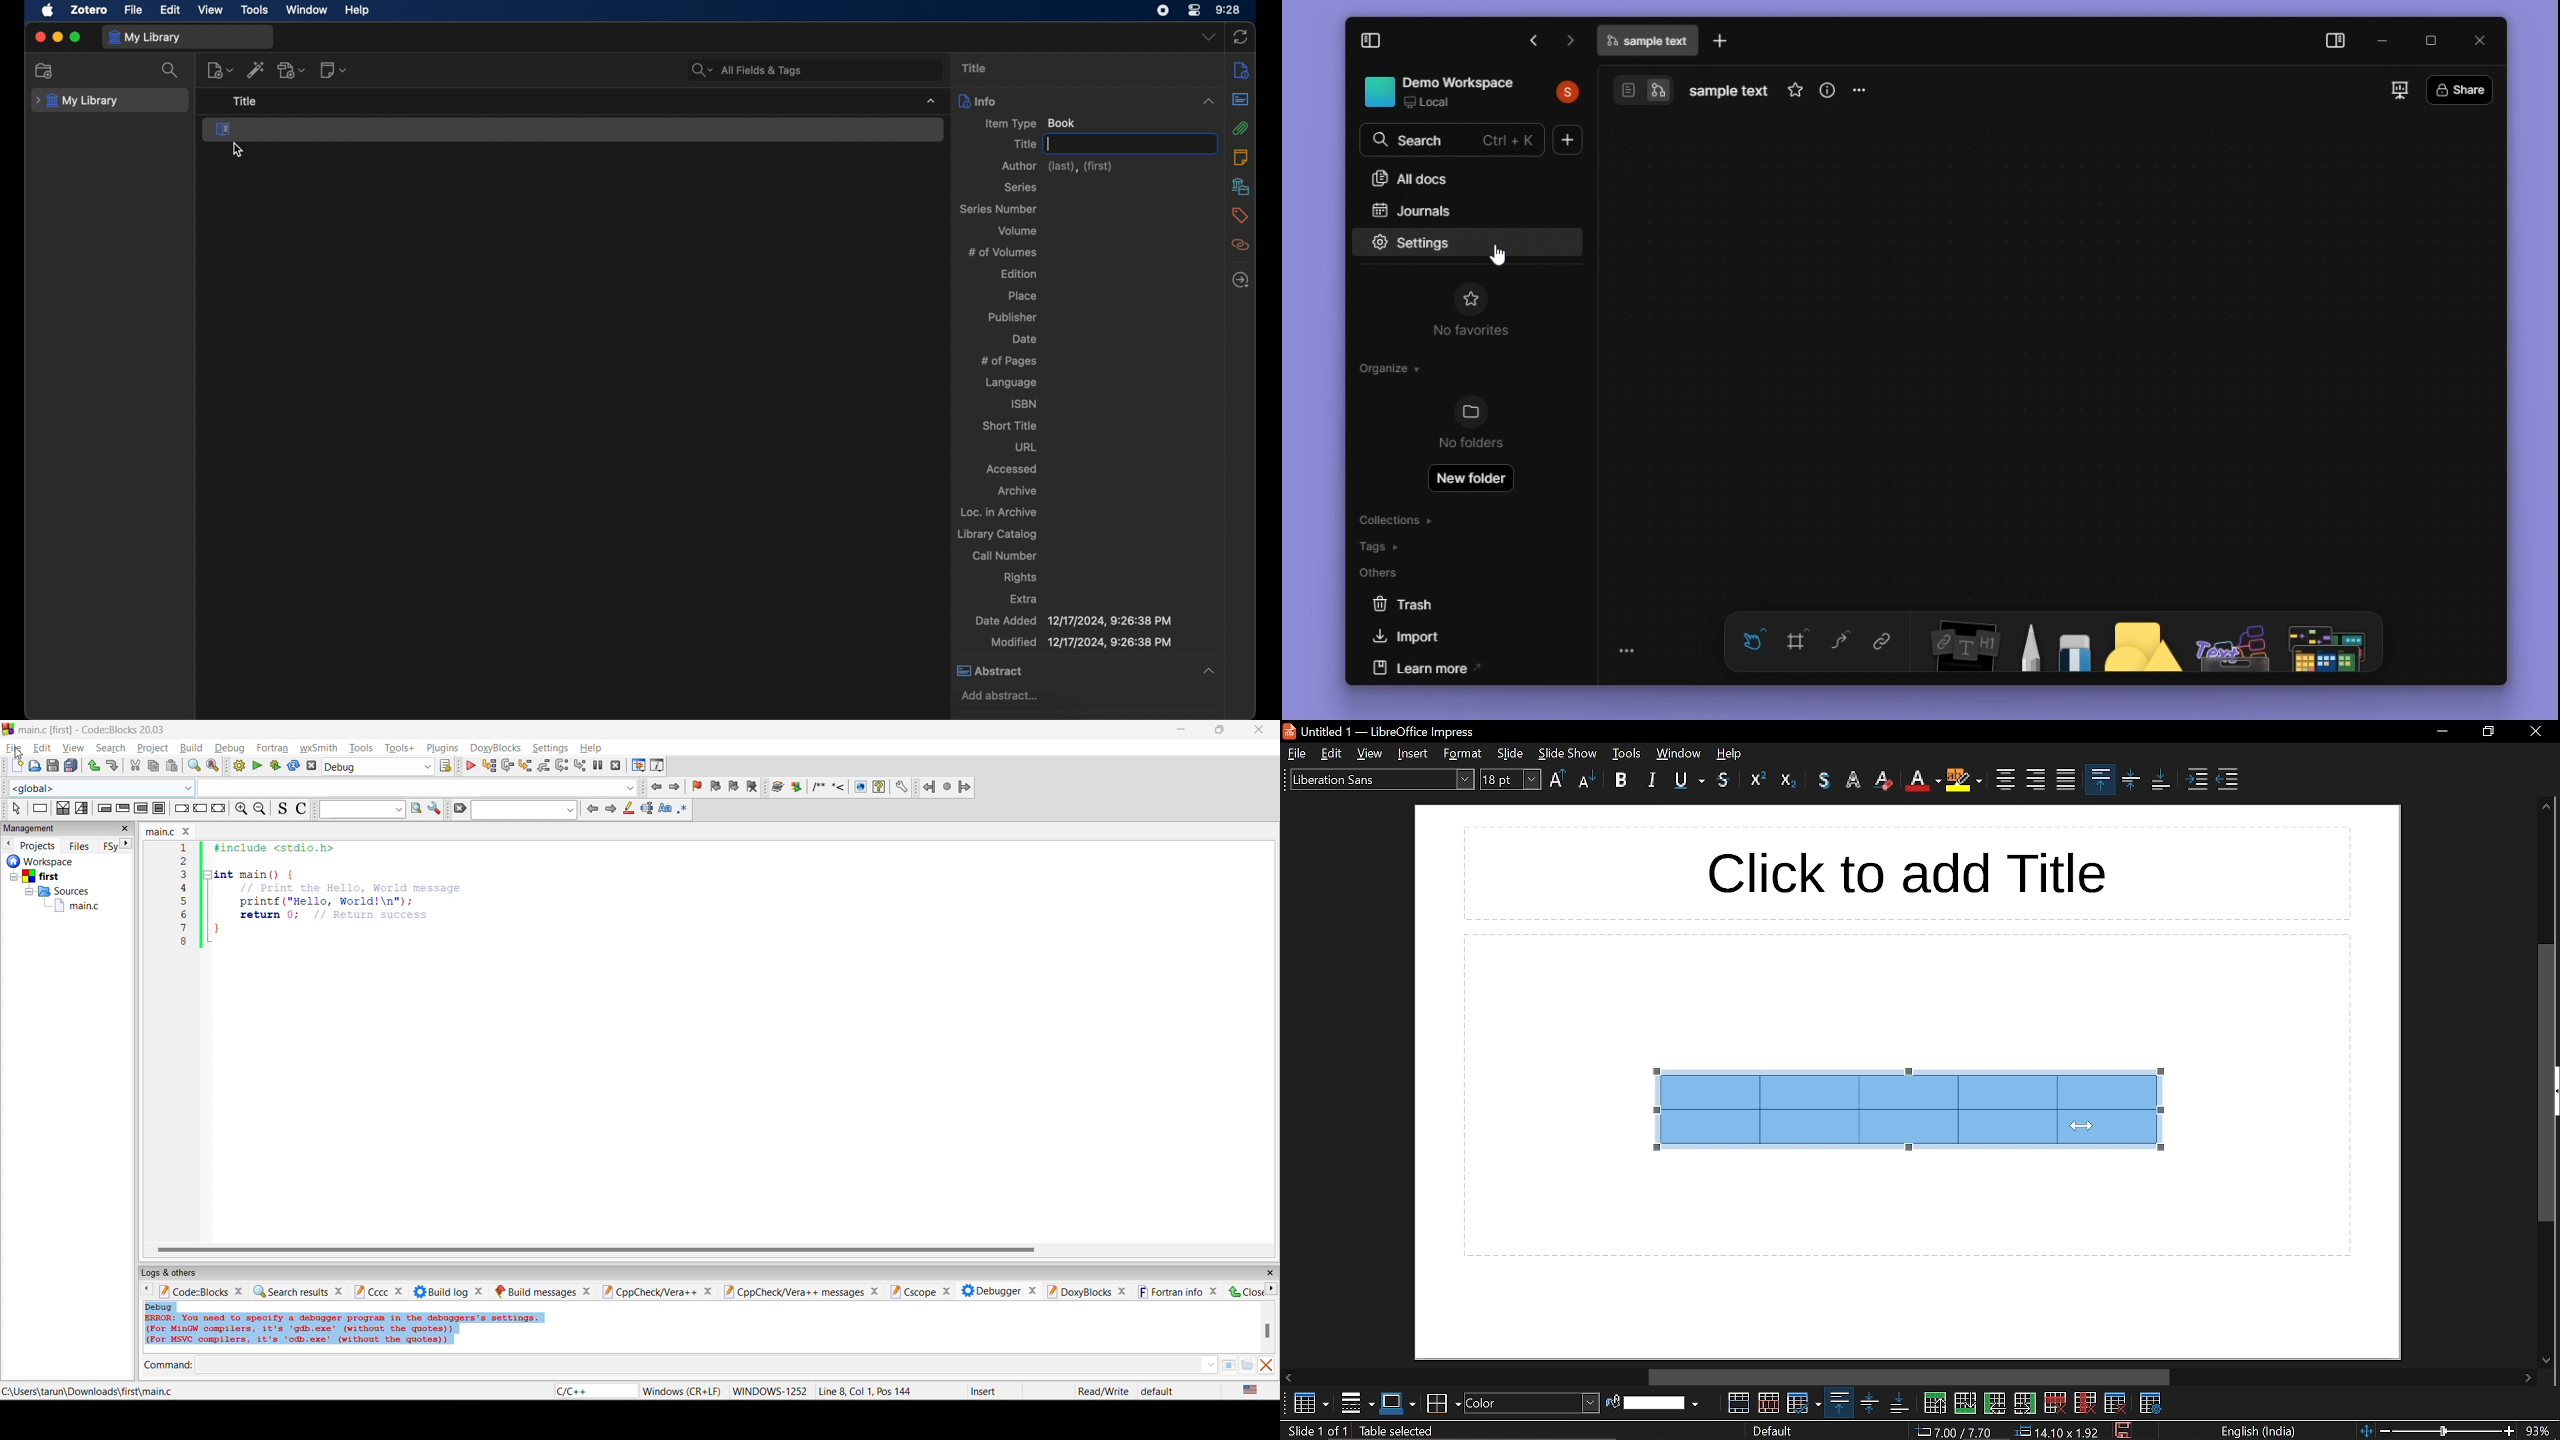 The width and height of the screenshot is (2576, 1456). I want to click on close, so click(241, 1291).